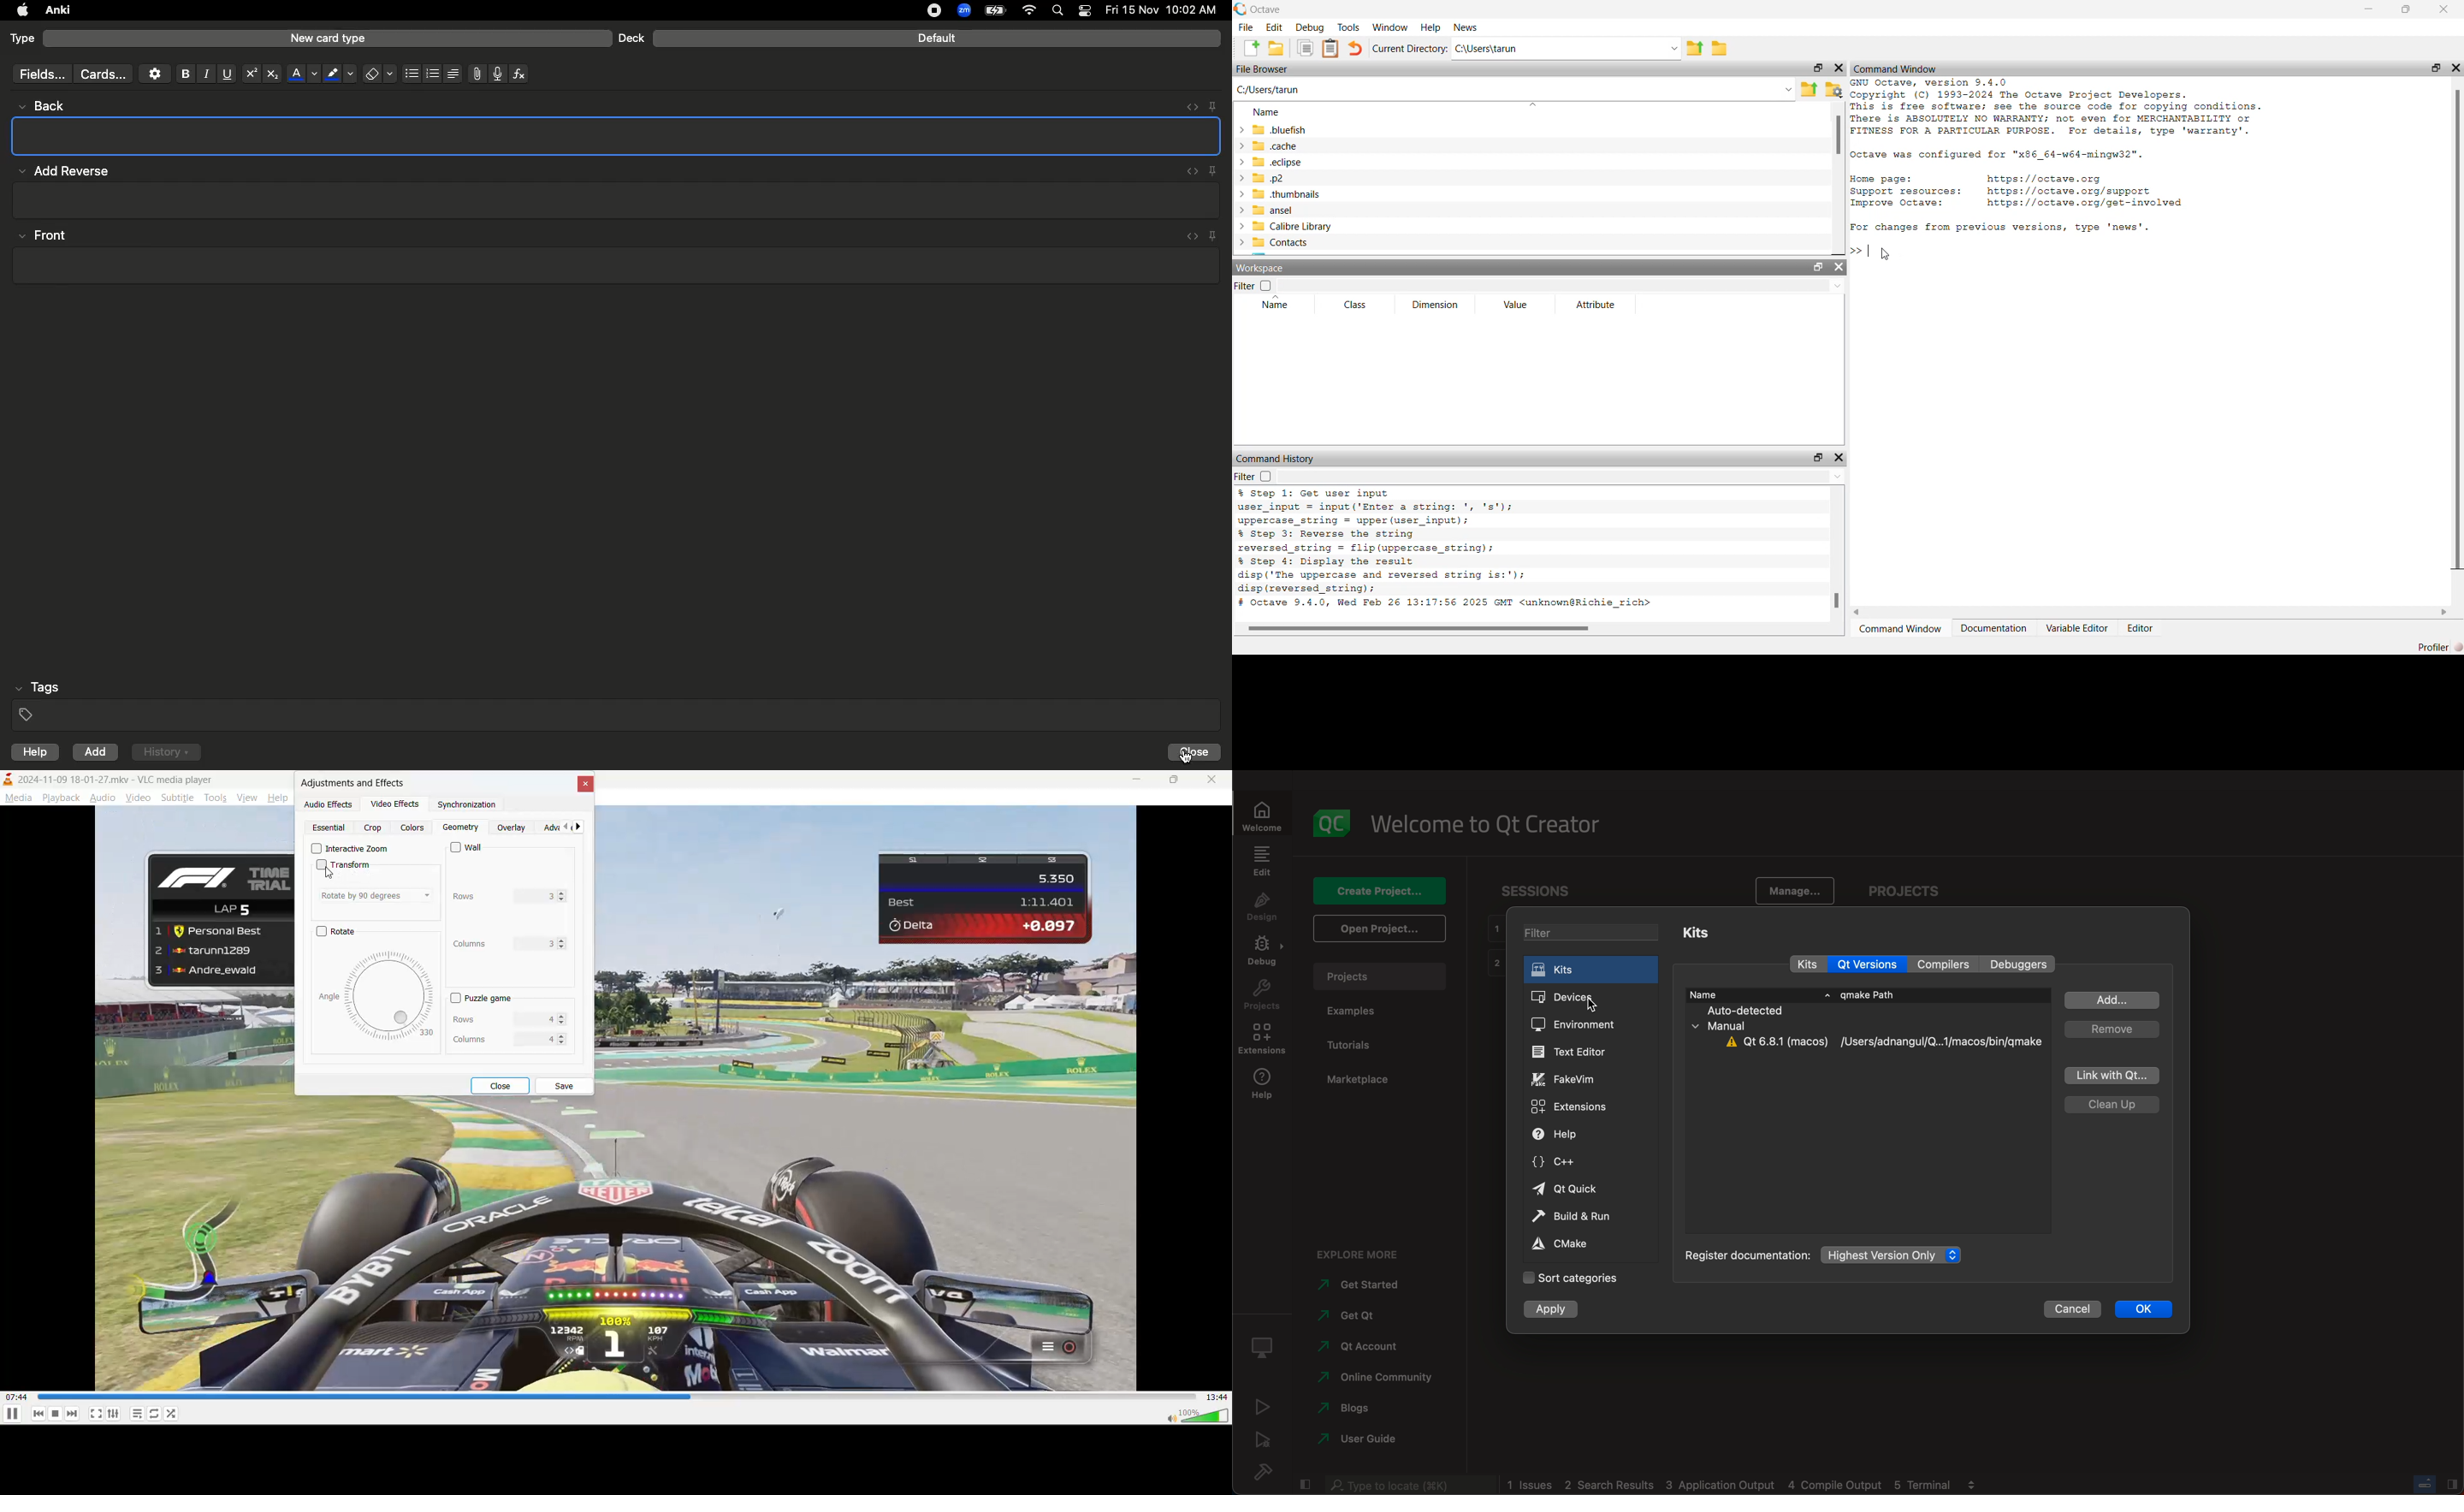  I want to click on total track time, so click(1217, 1398).